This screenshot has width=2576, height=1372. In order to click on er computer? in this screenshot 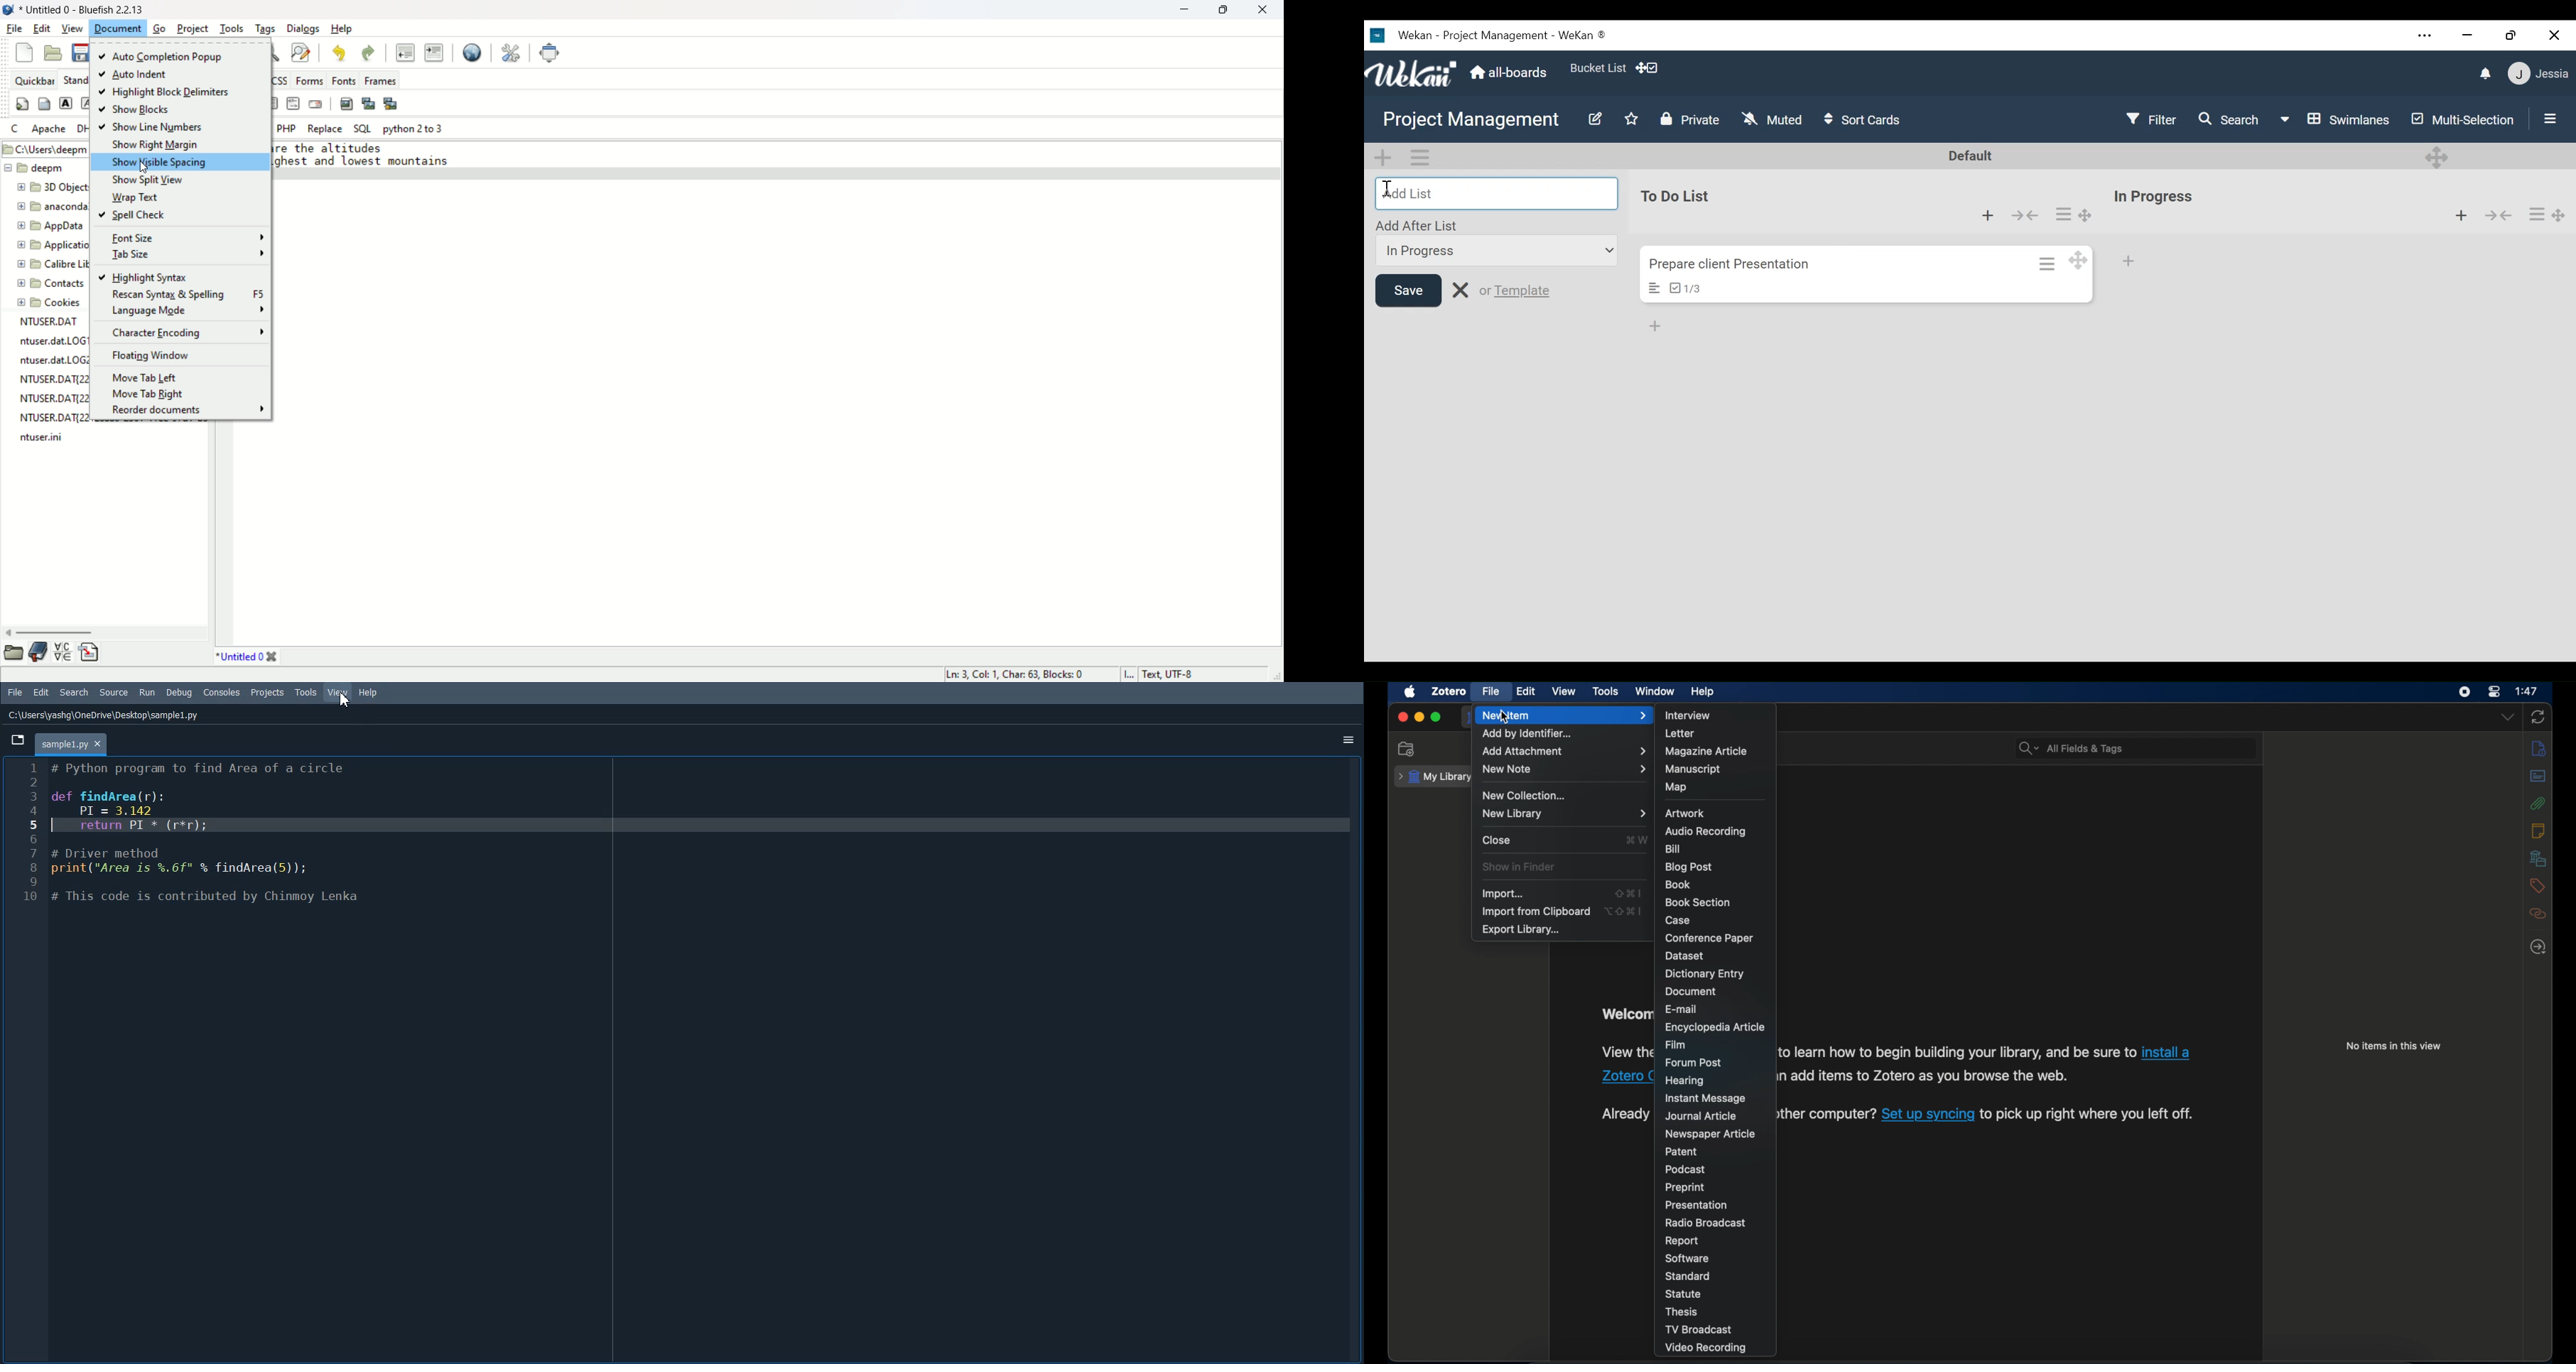, I will do `click(1829, 1113)`.